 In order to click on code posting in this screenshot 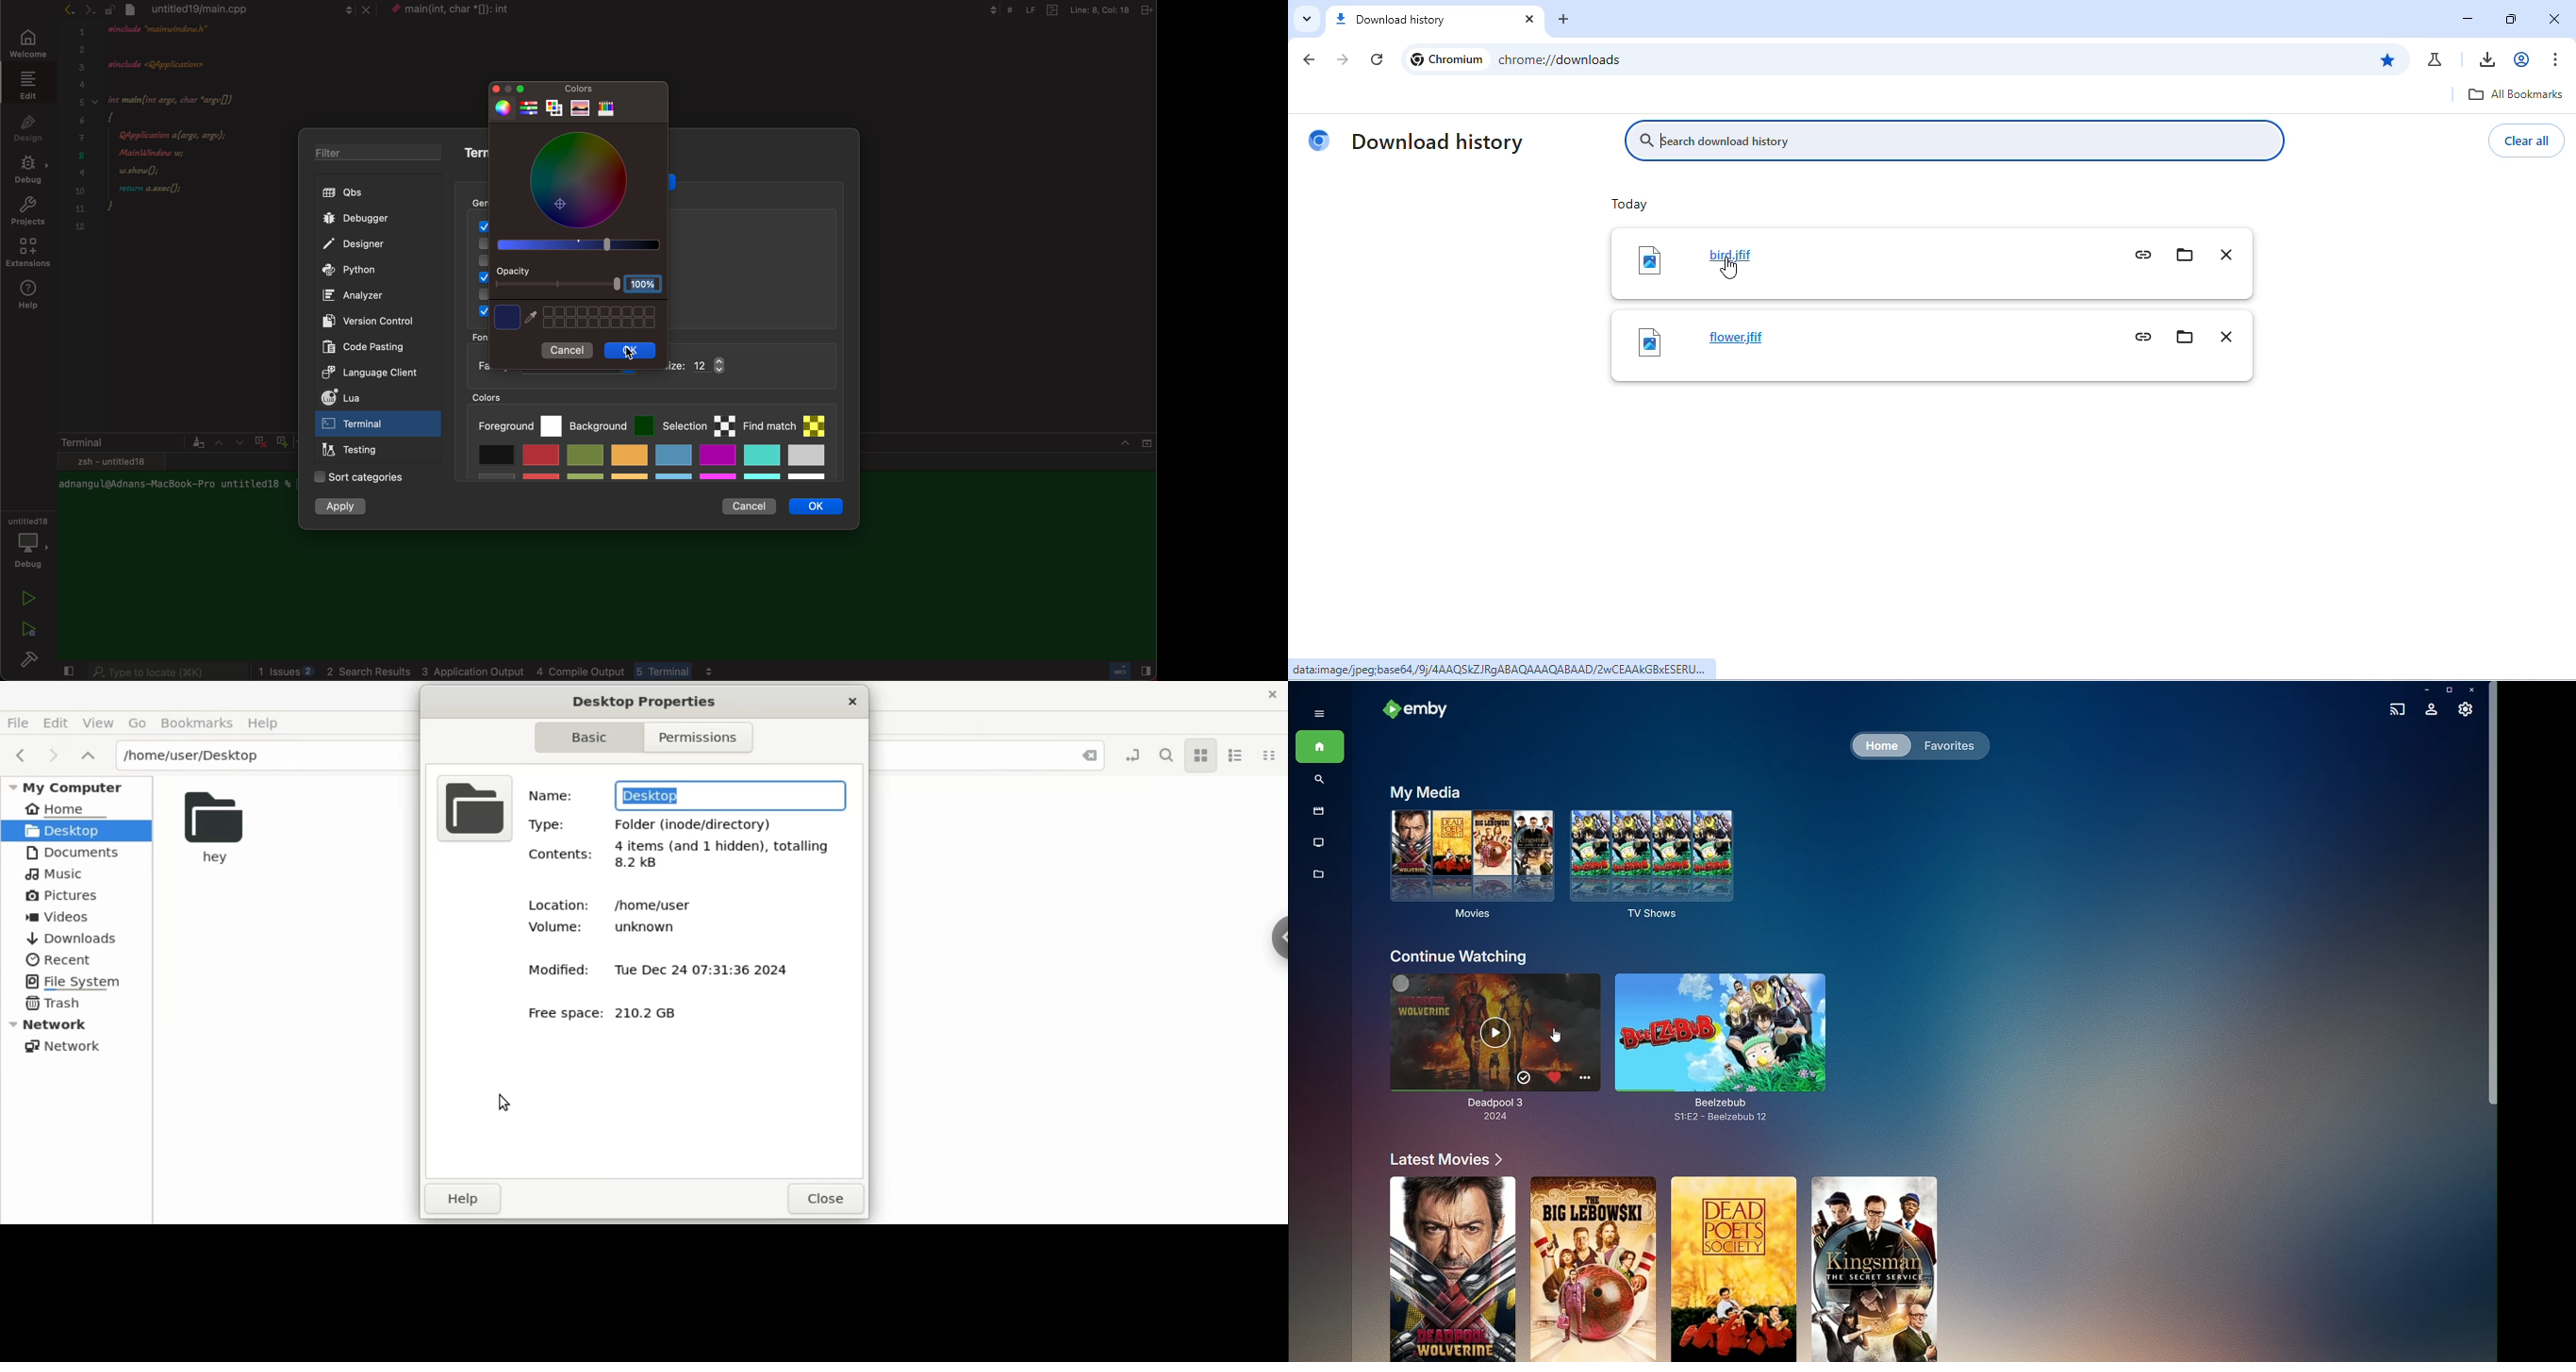, I will do `click(370, 347)`.